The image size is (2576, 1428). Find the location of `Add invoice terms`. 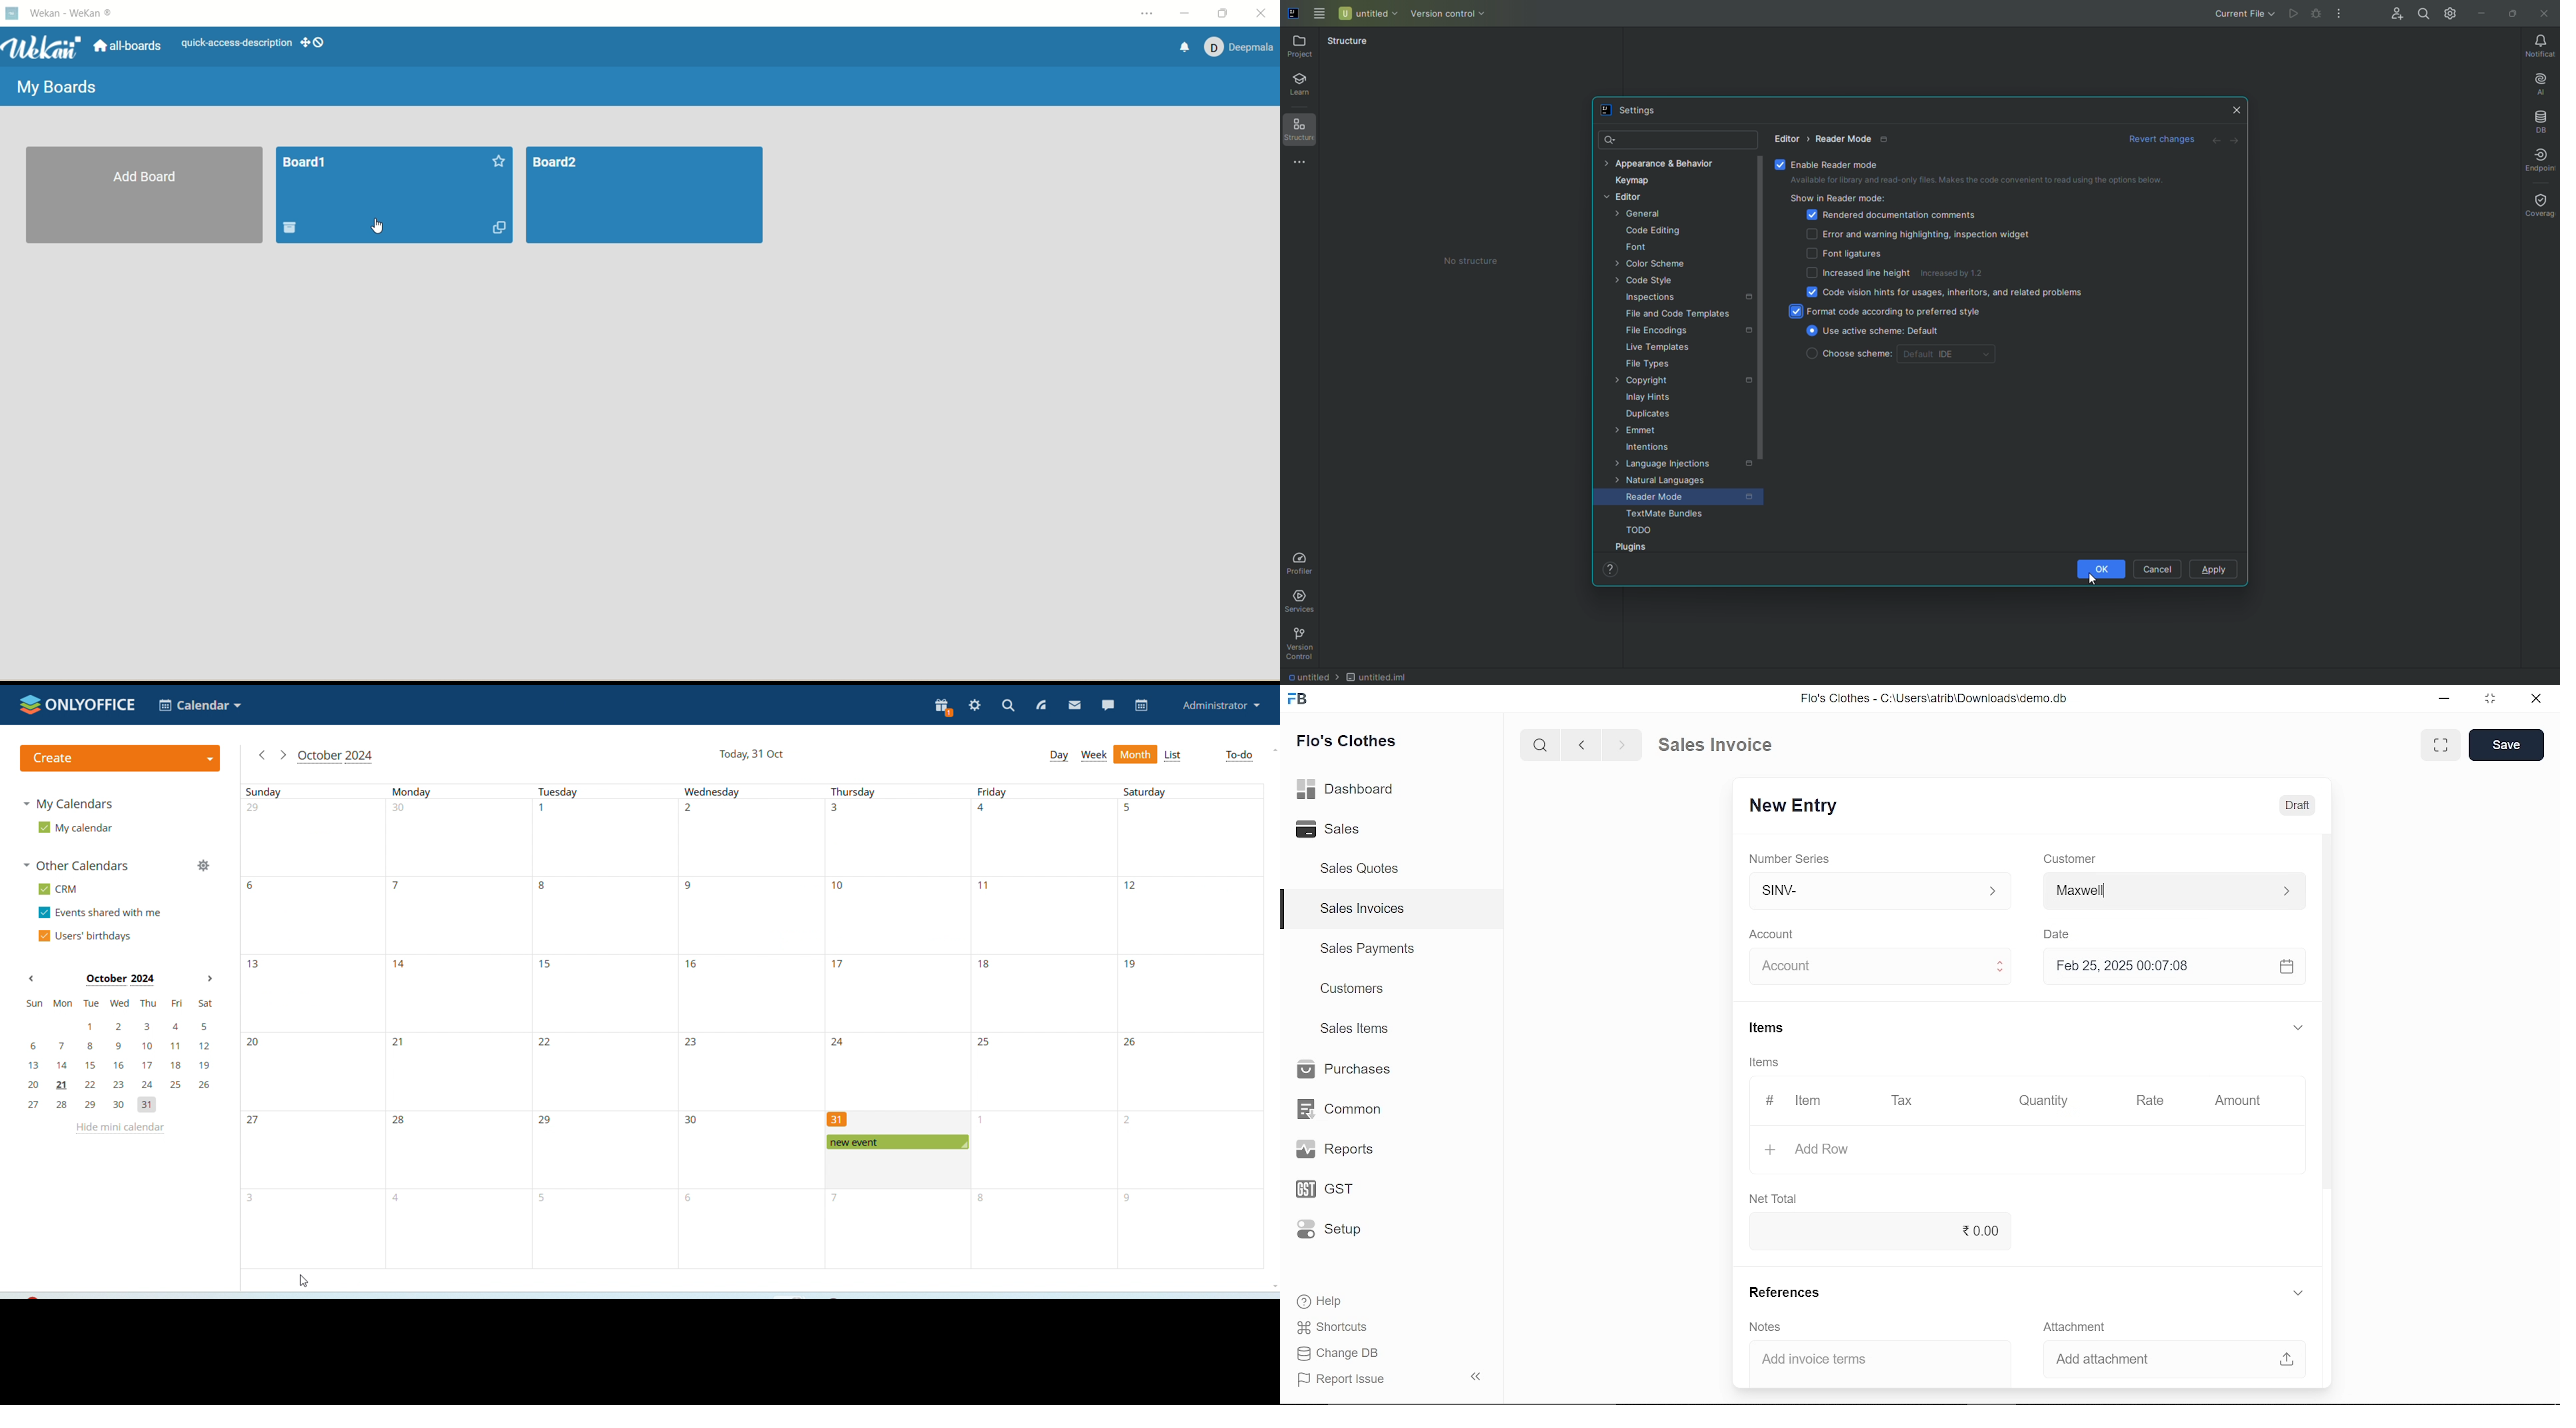

Add invoice terms is located at coordinates (1881, 1361).